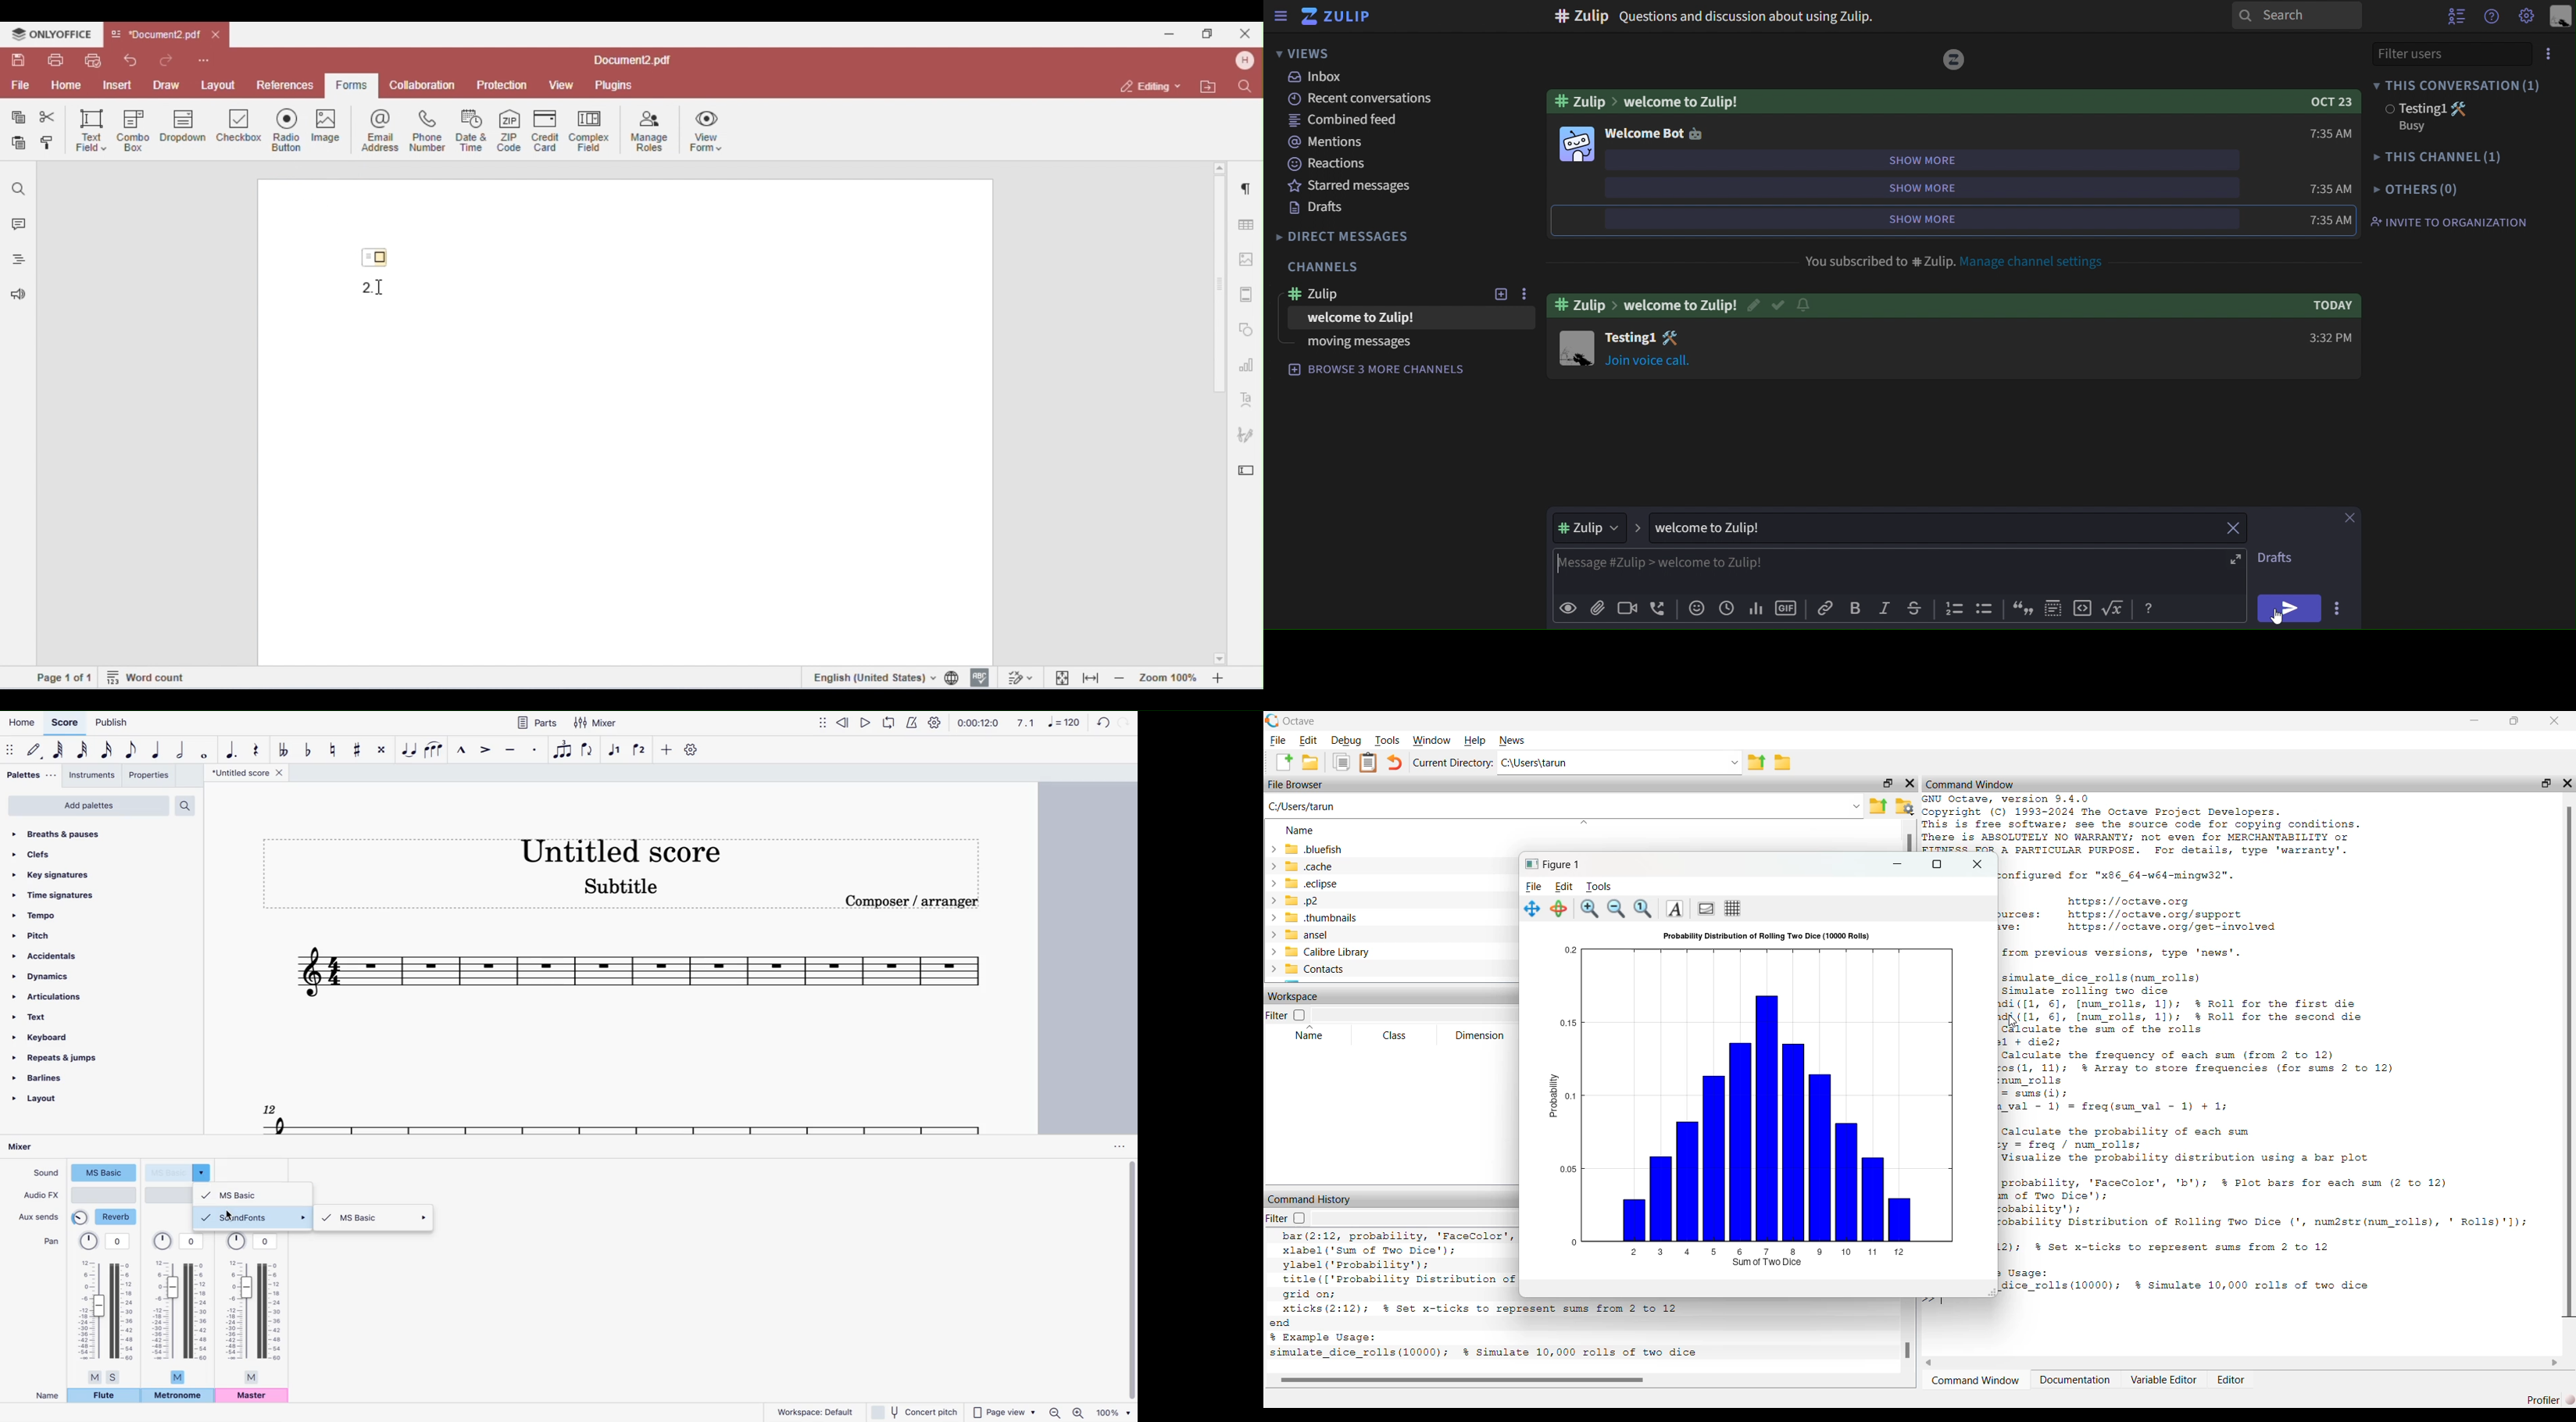  Describe the element at coordinates (1753, 304) in the screenshot. I see `edit` at that location.